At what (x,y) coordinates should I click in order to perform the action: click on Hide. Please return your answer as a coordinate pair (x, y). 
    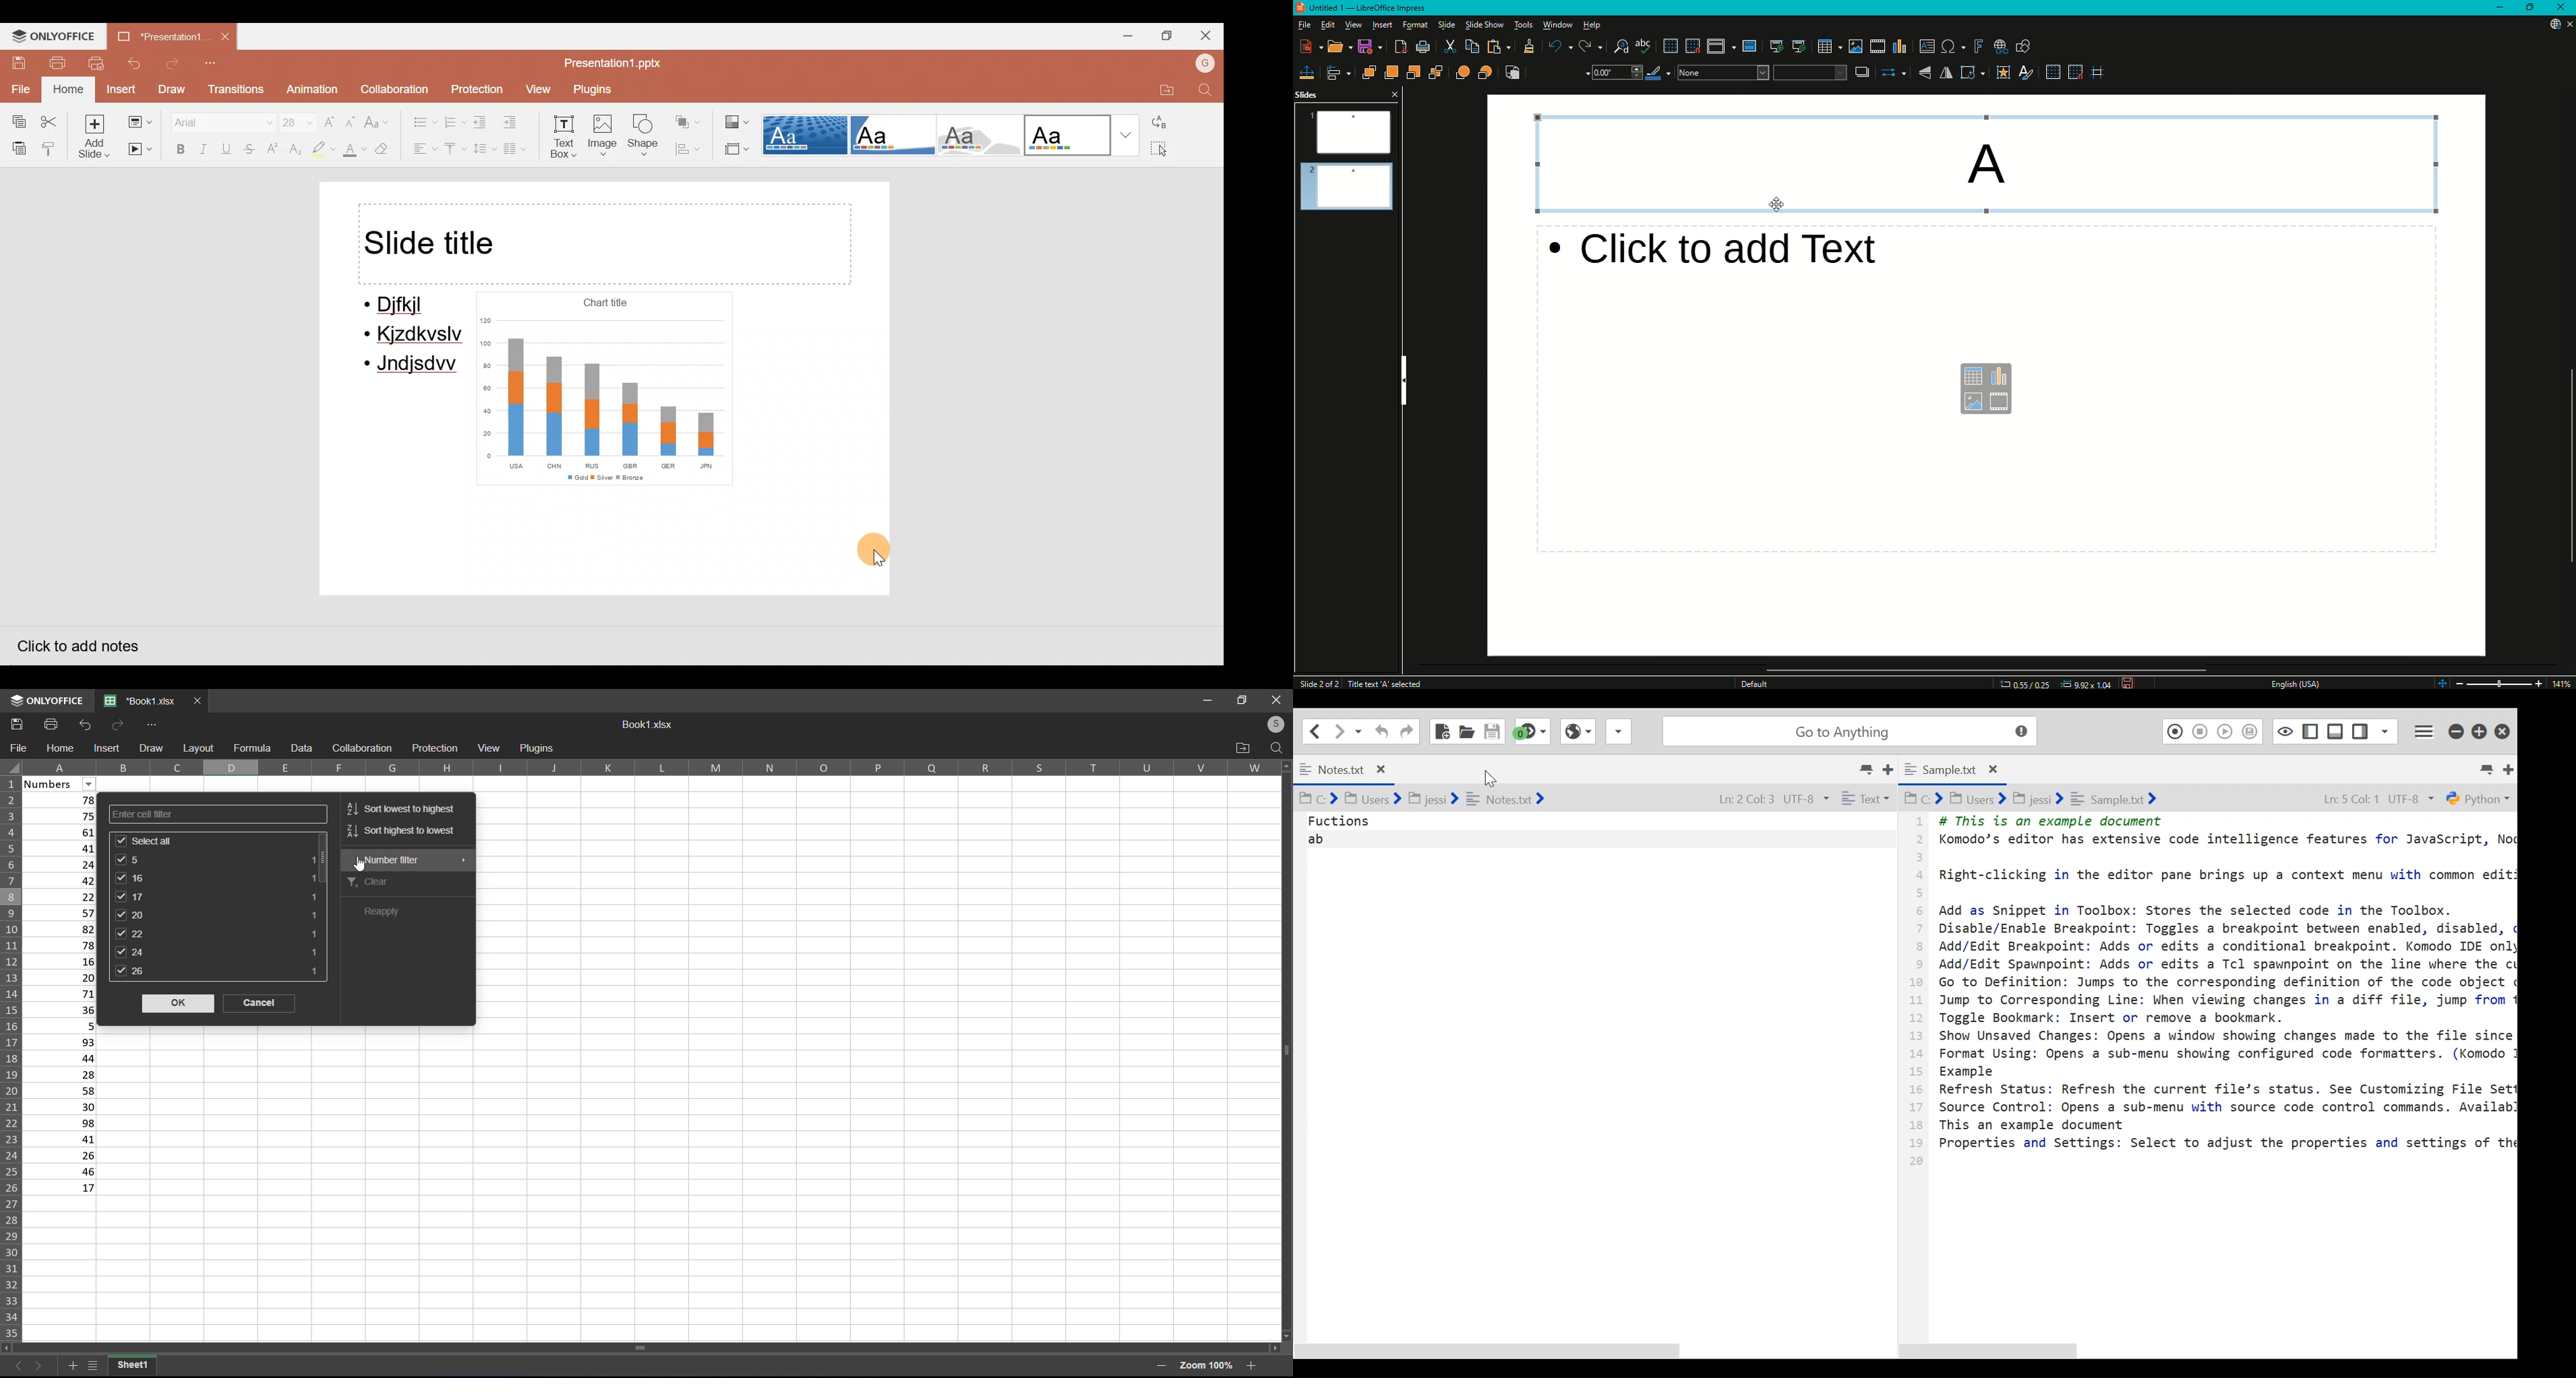
    Looking at the image, I should click on (1405, 375).